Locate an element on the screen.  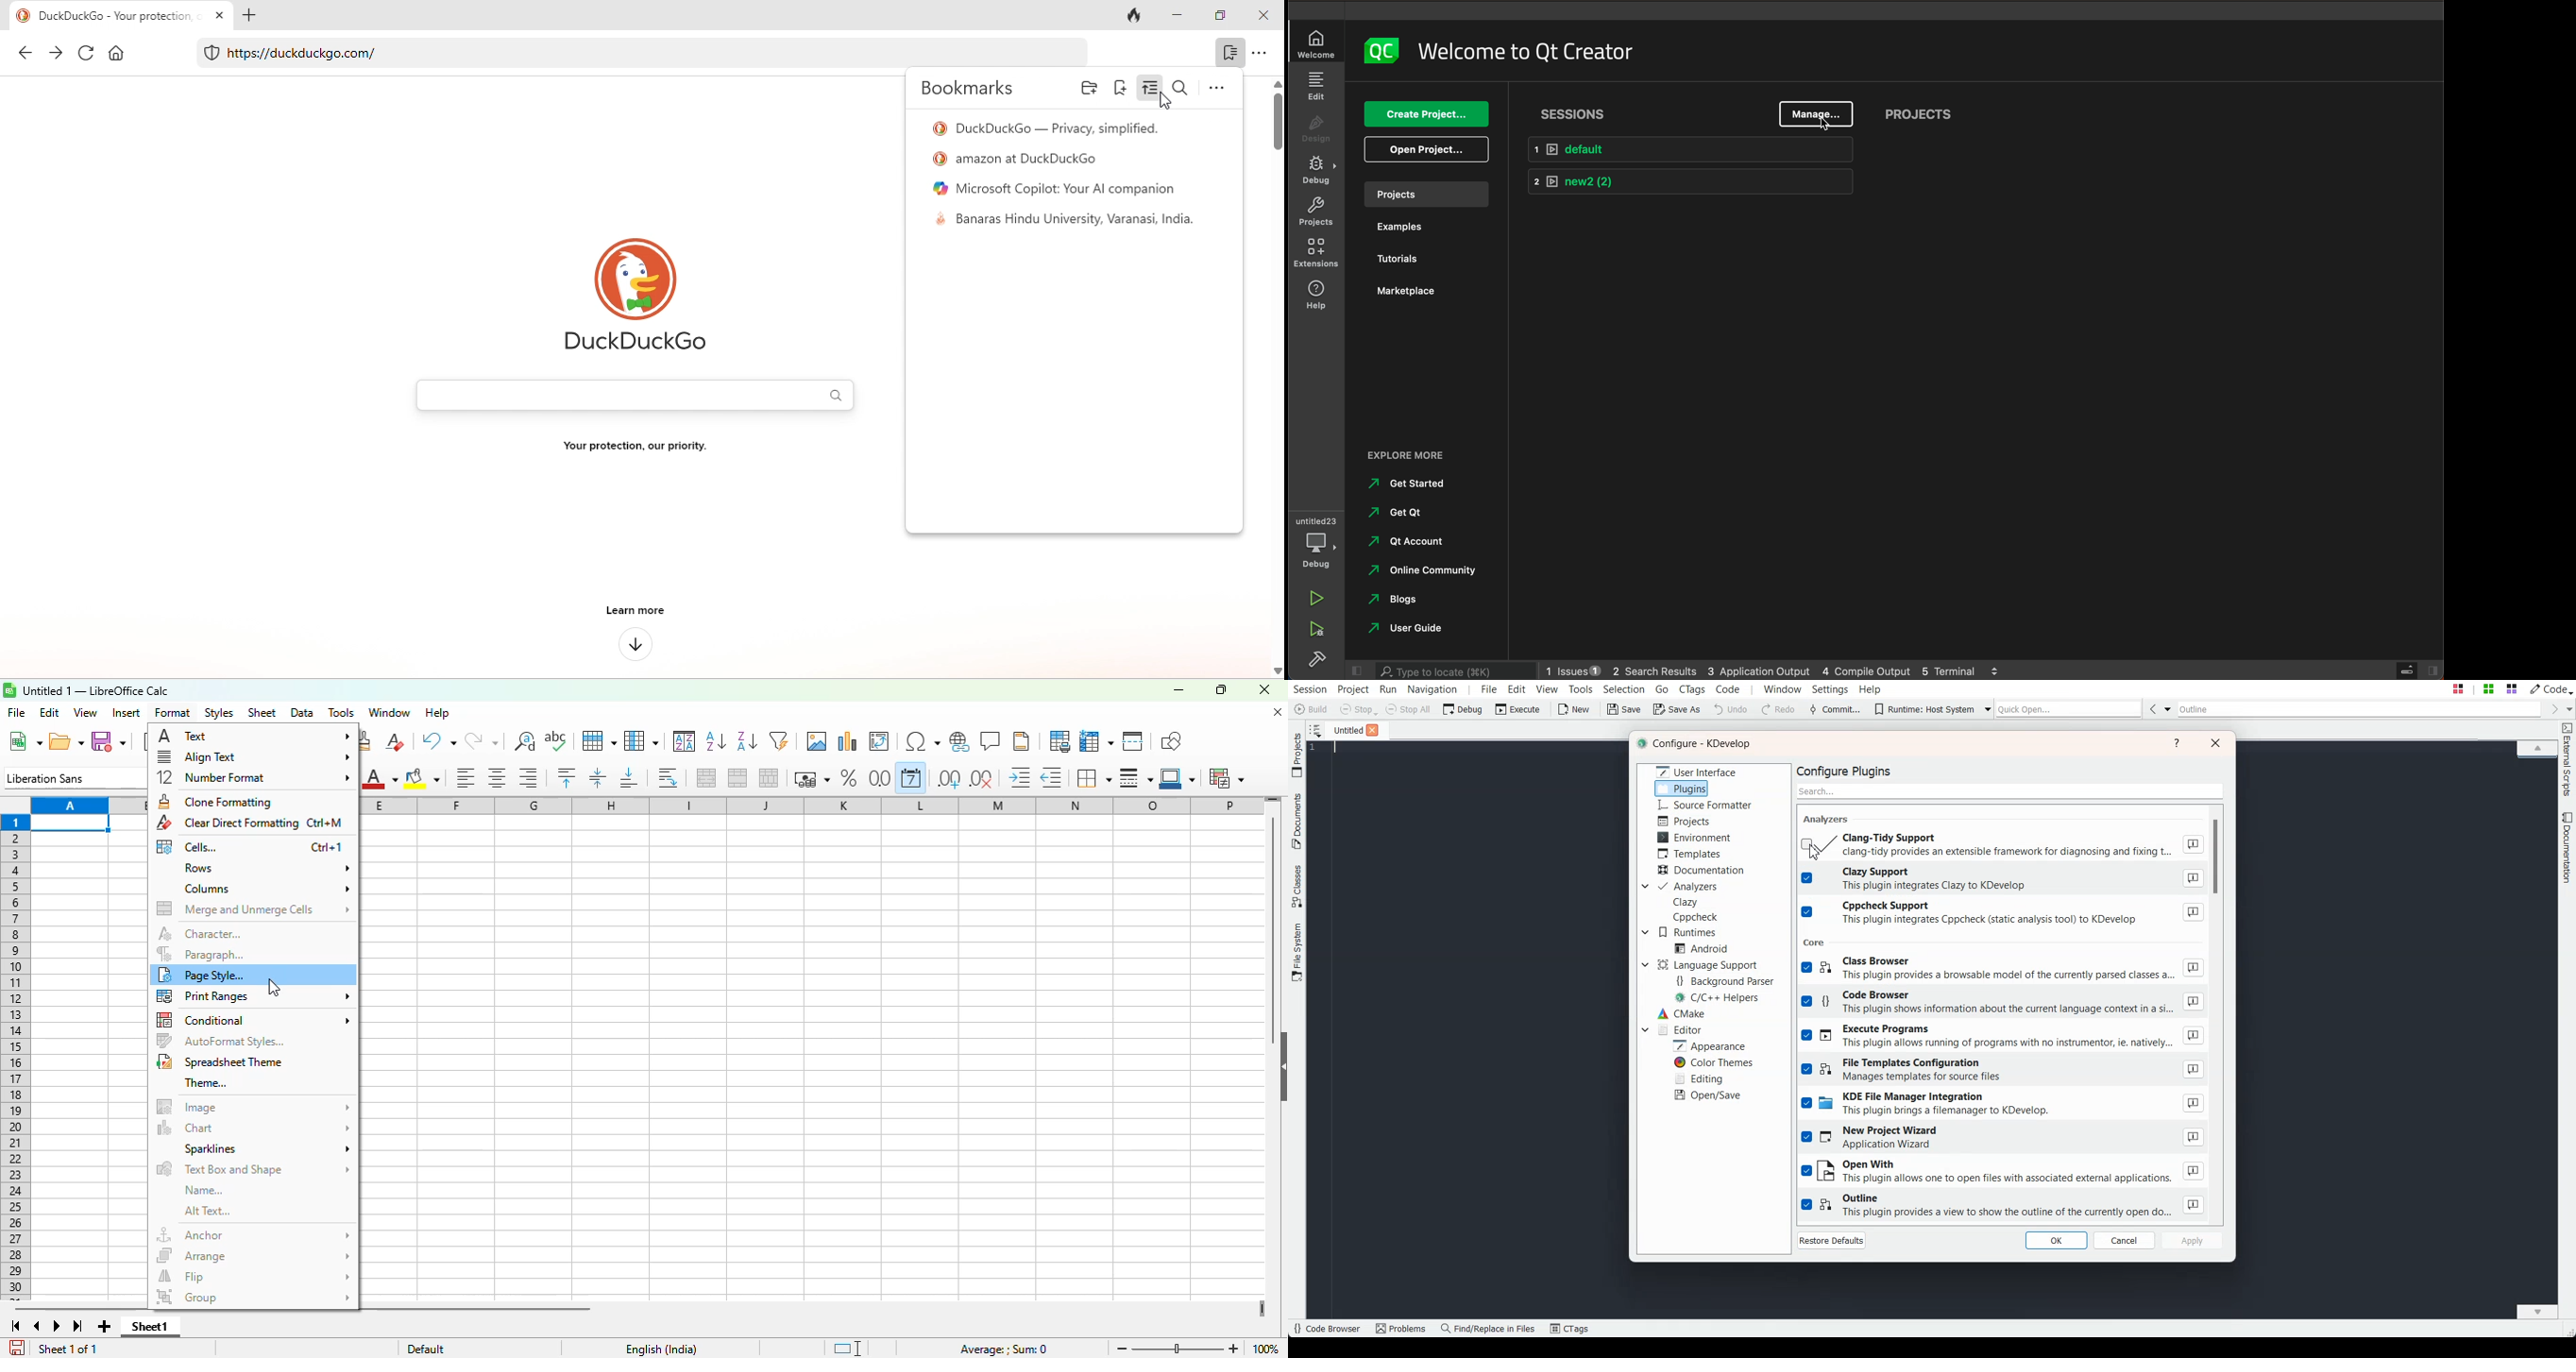
split window is located at coordinates (1132, 741).